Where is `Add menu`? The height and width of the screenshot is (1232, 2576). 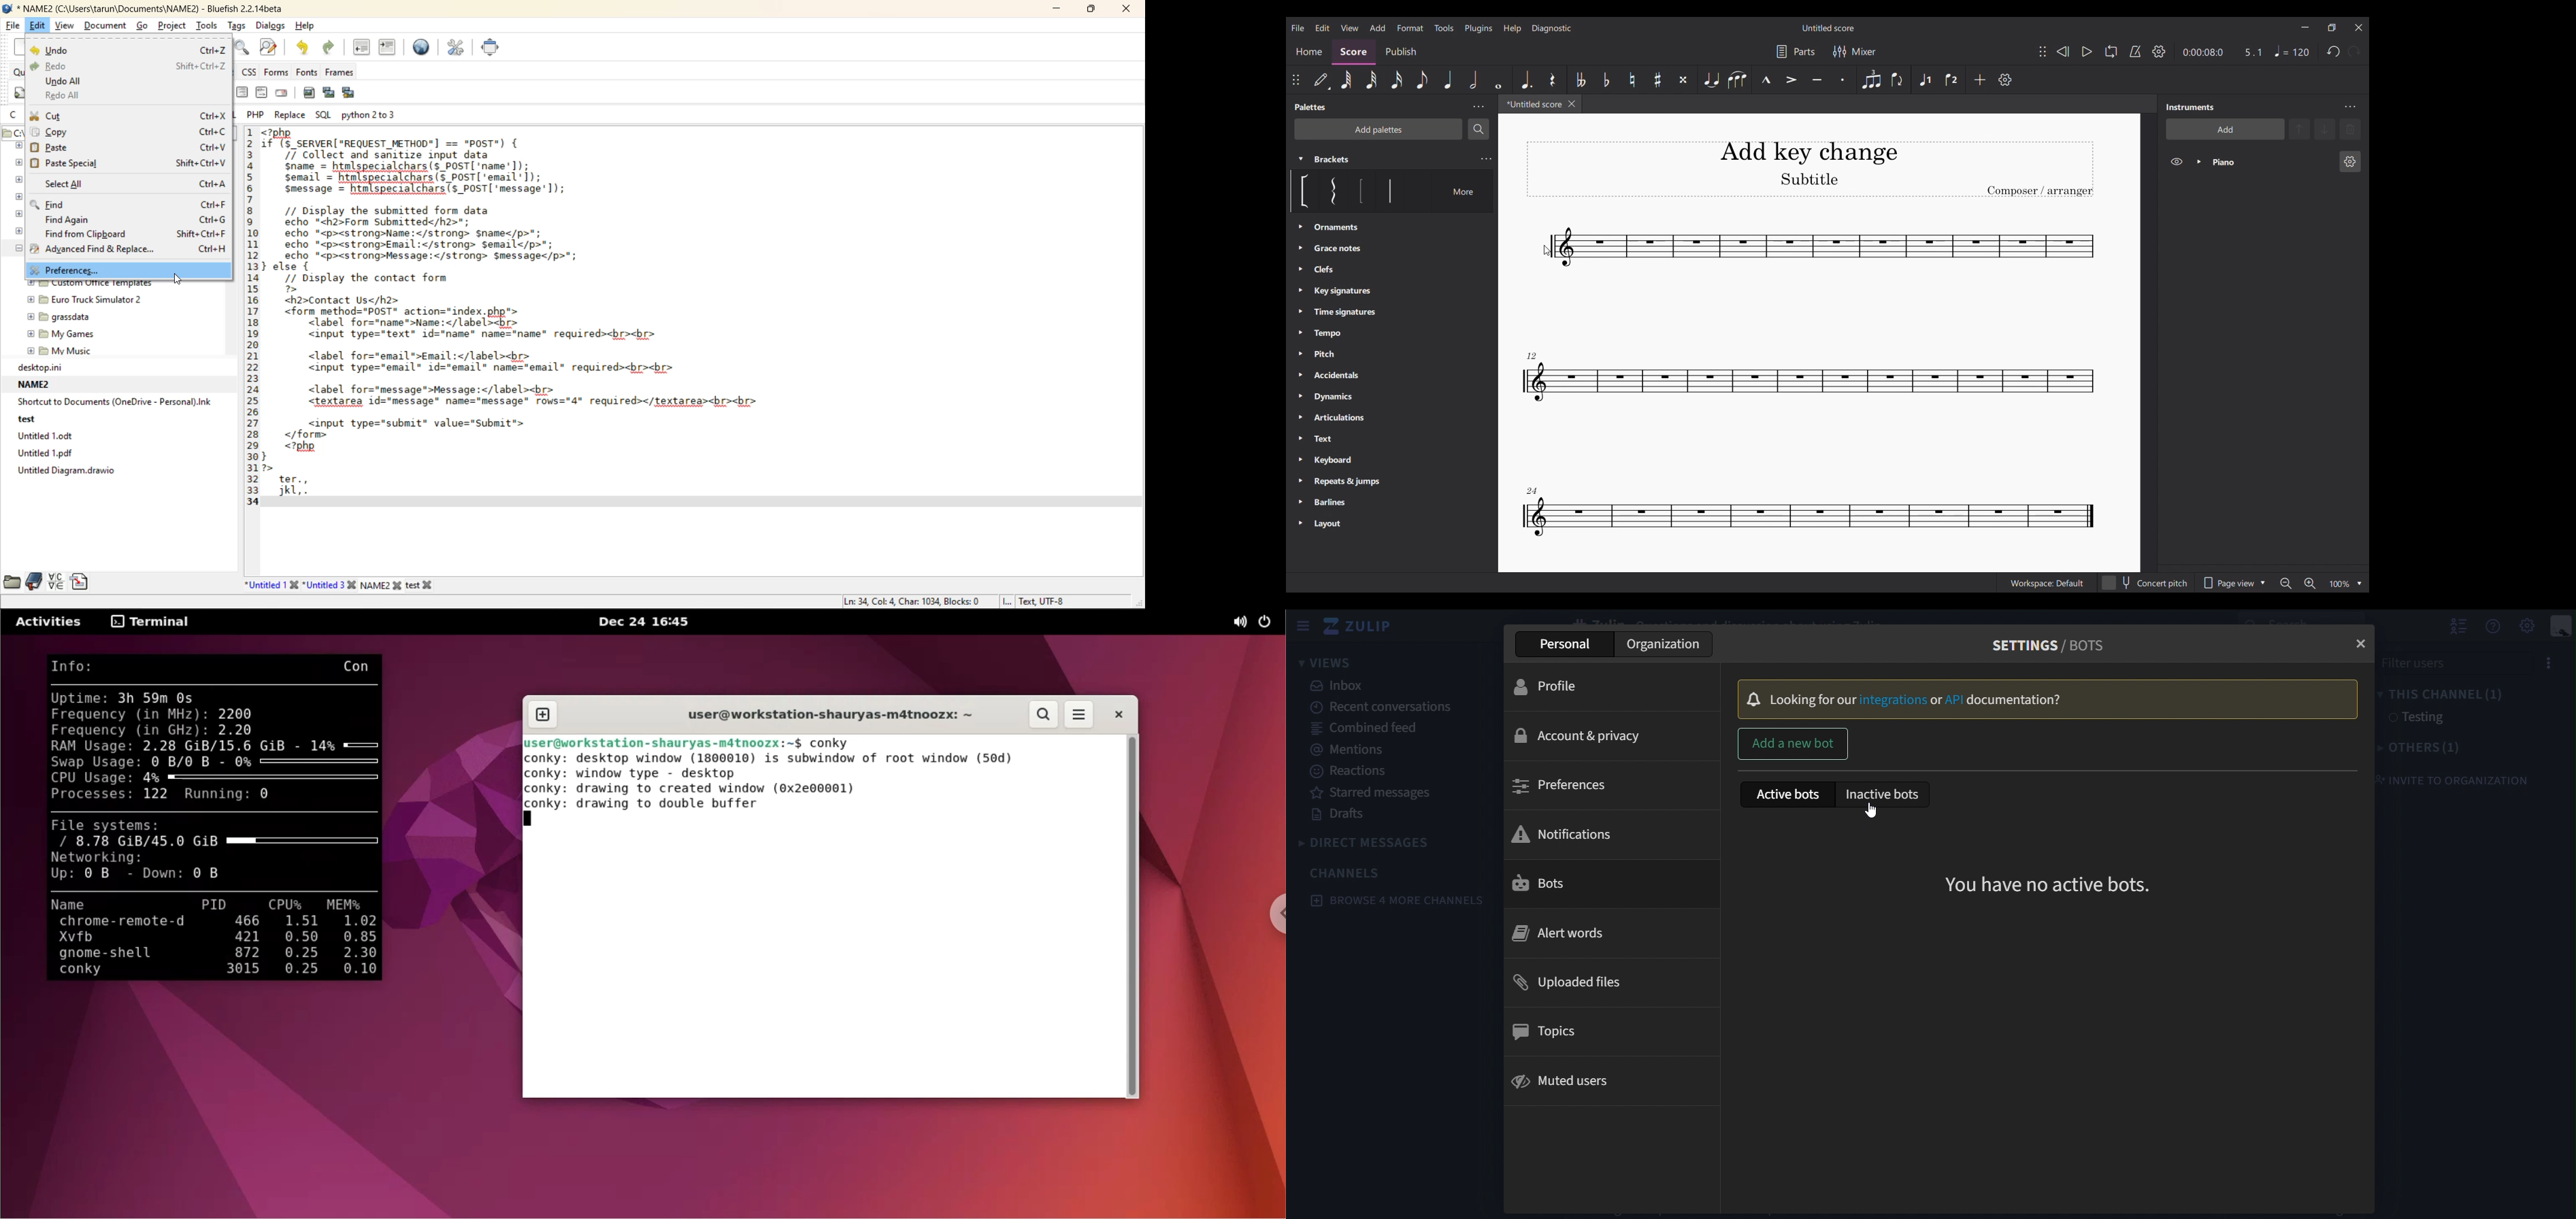 Add menu is located at coordinates (1377, 28).